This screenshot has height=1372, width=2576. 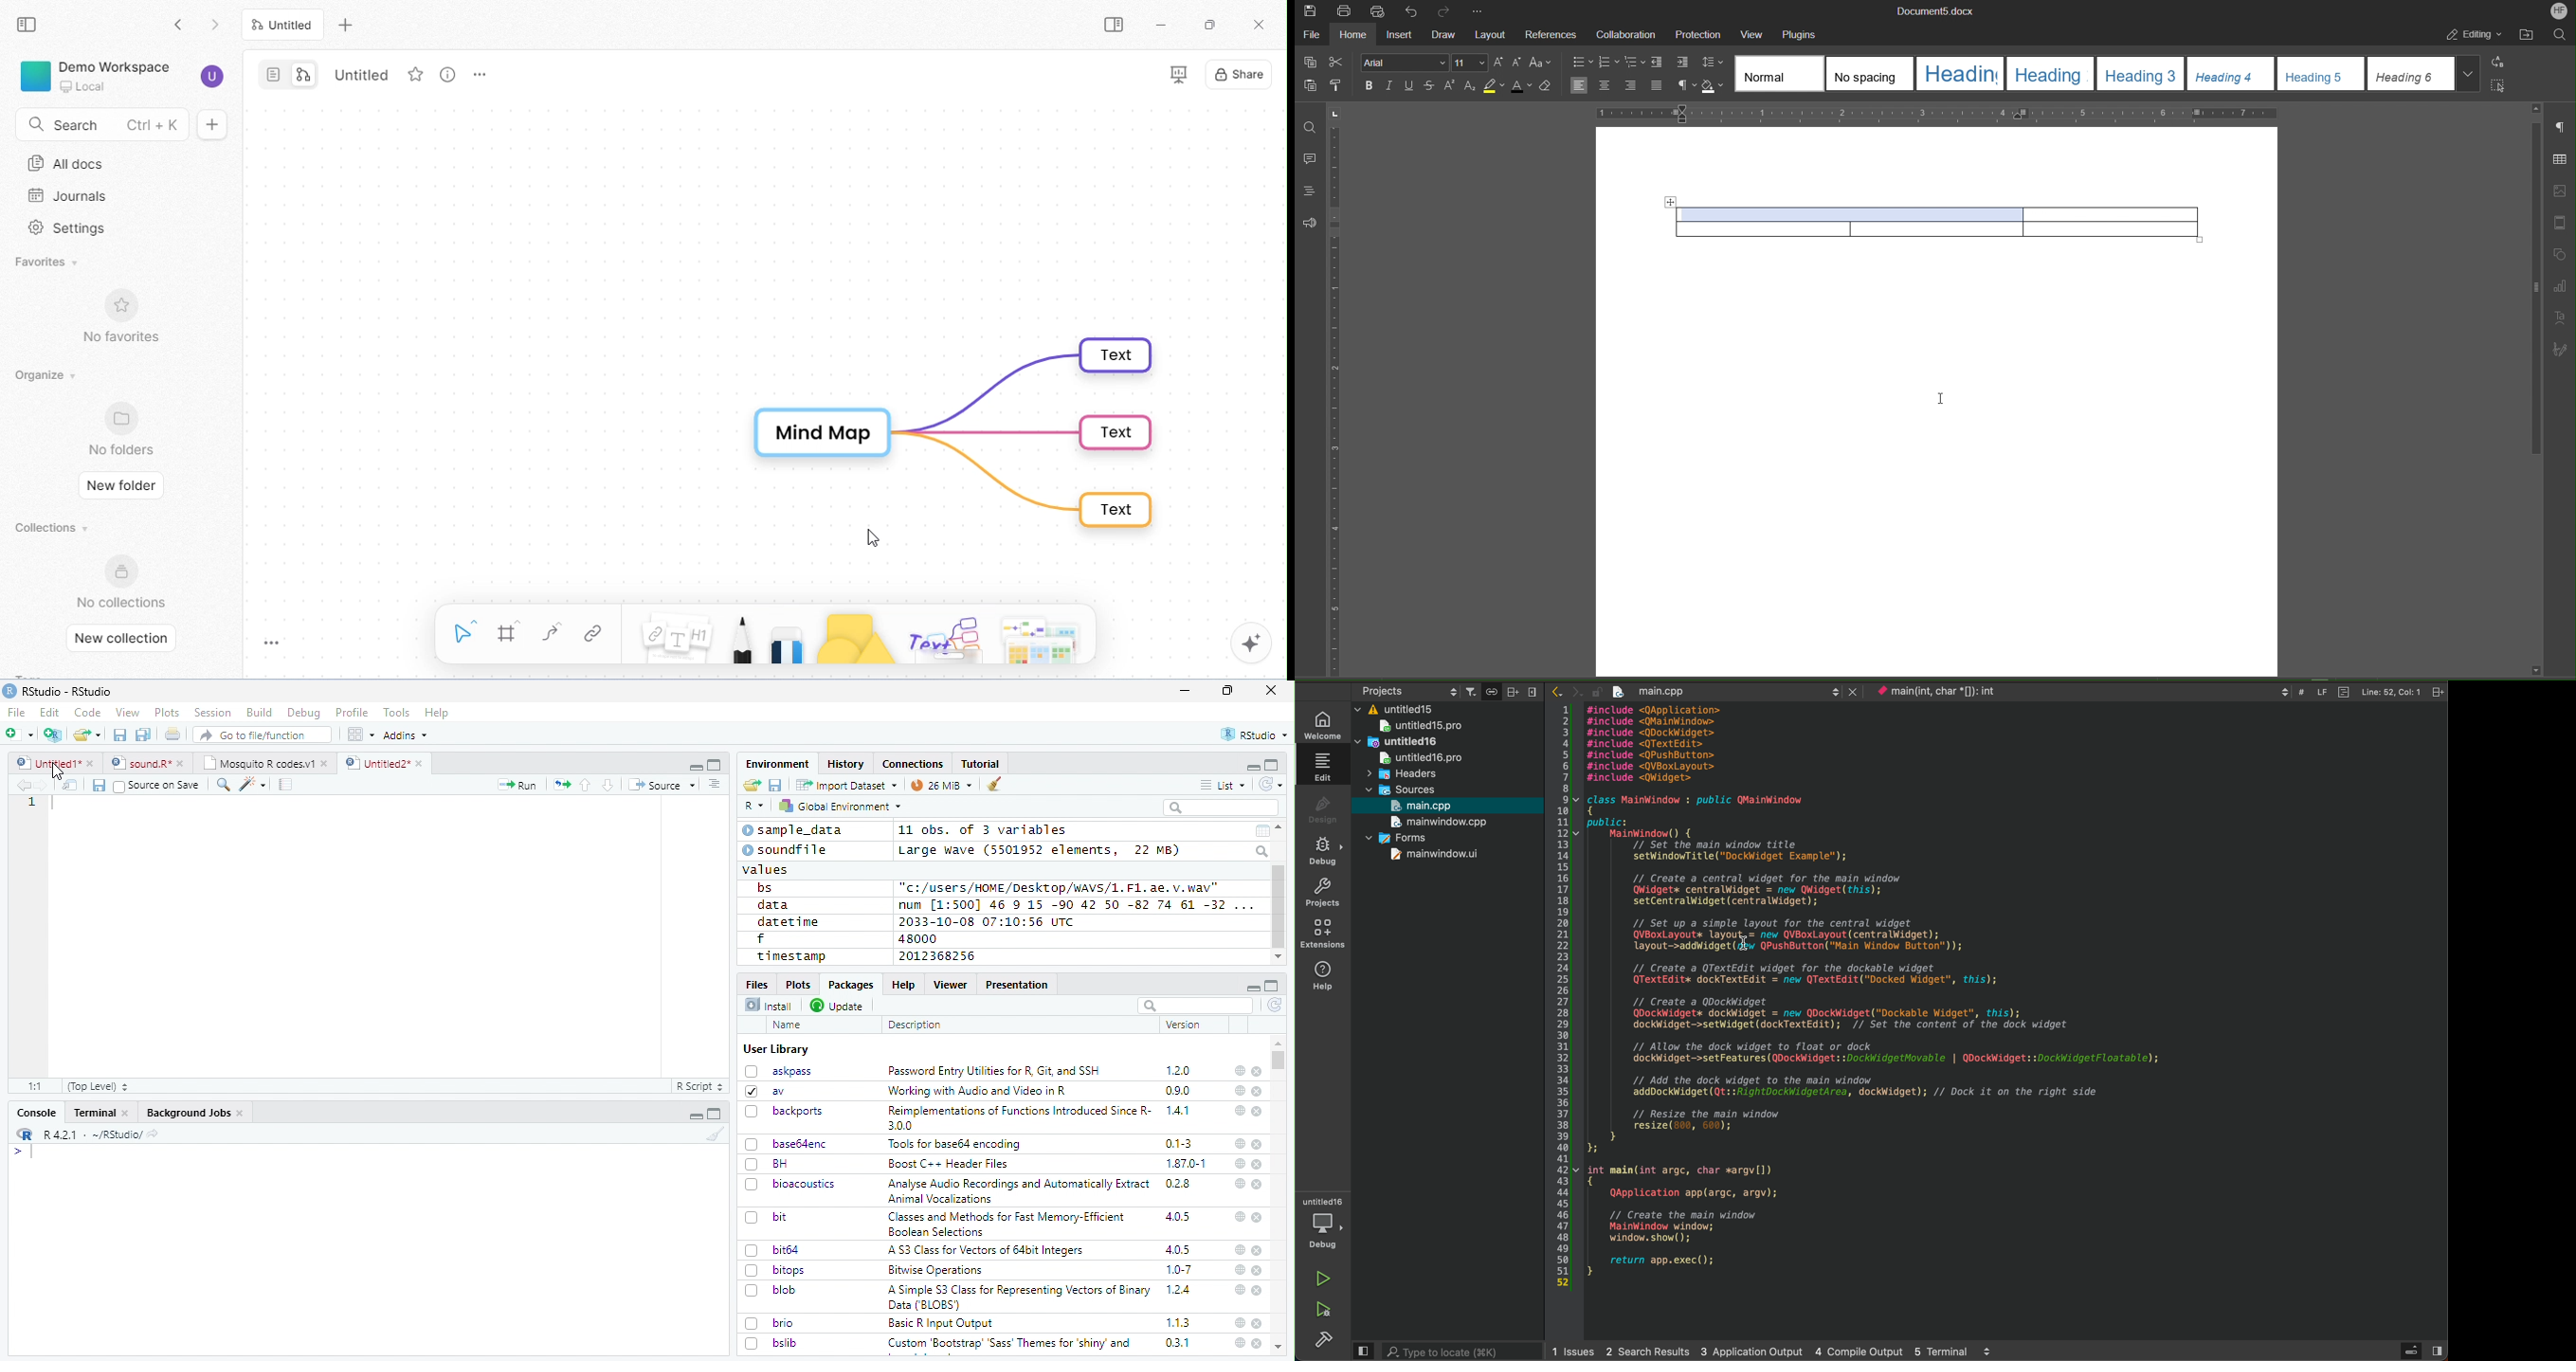 What do you see at coordinates (167, 713) in the screenshot?
I see `Plots` at bounding box center [167, 713].